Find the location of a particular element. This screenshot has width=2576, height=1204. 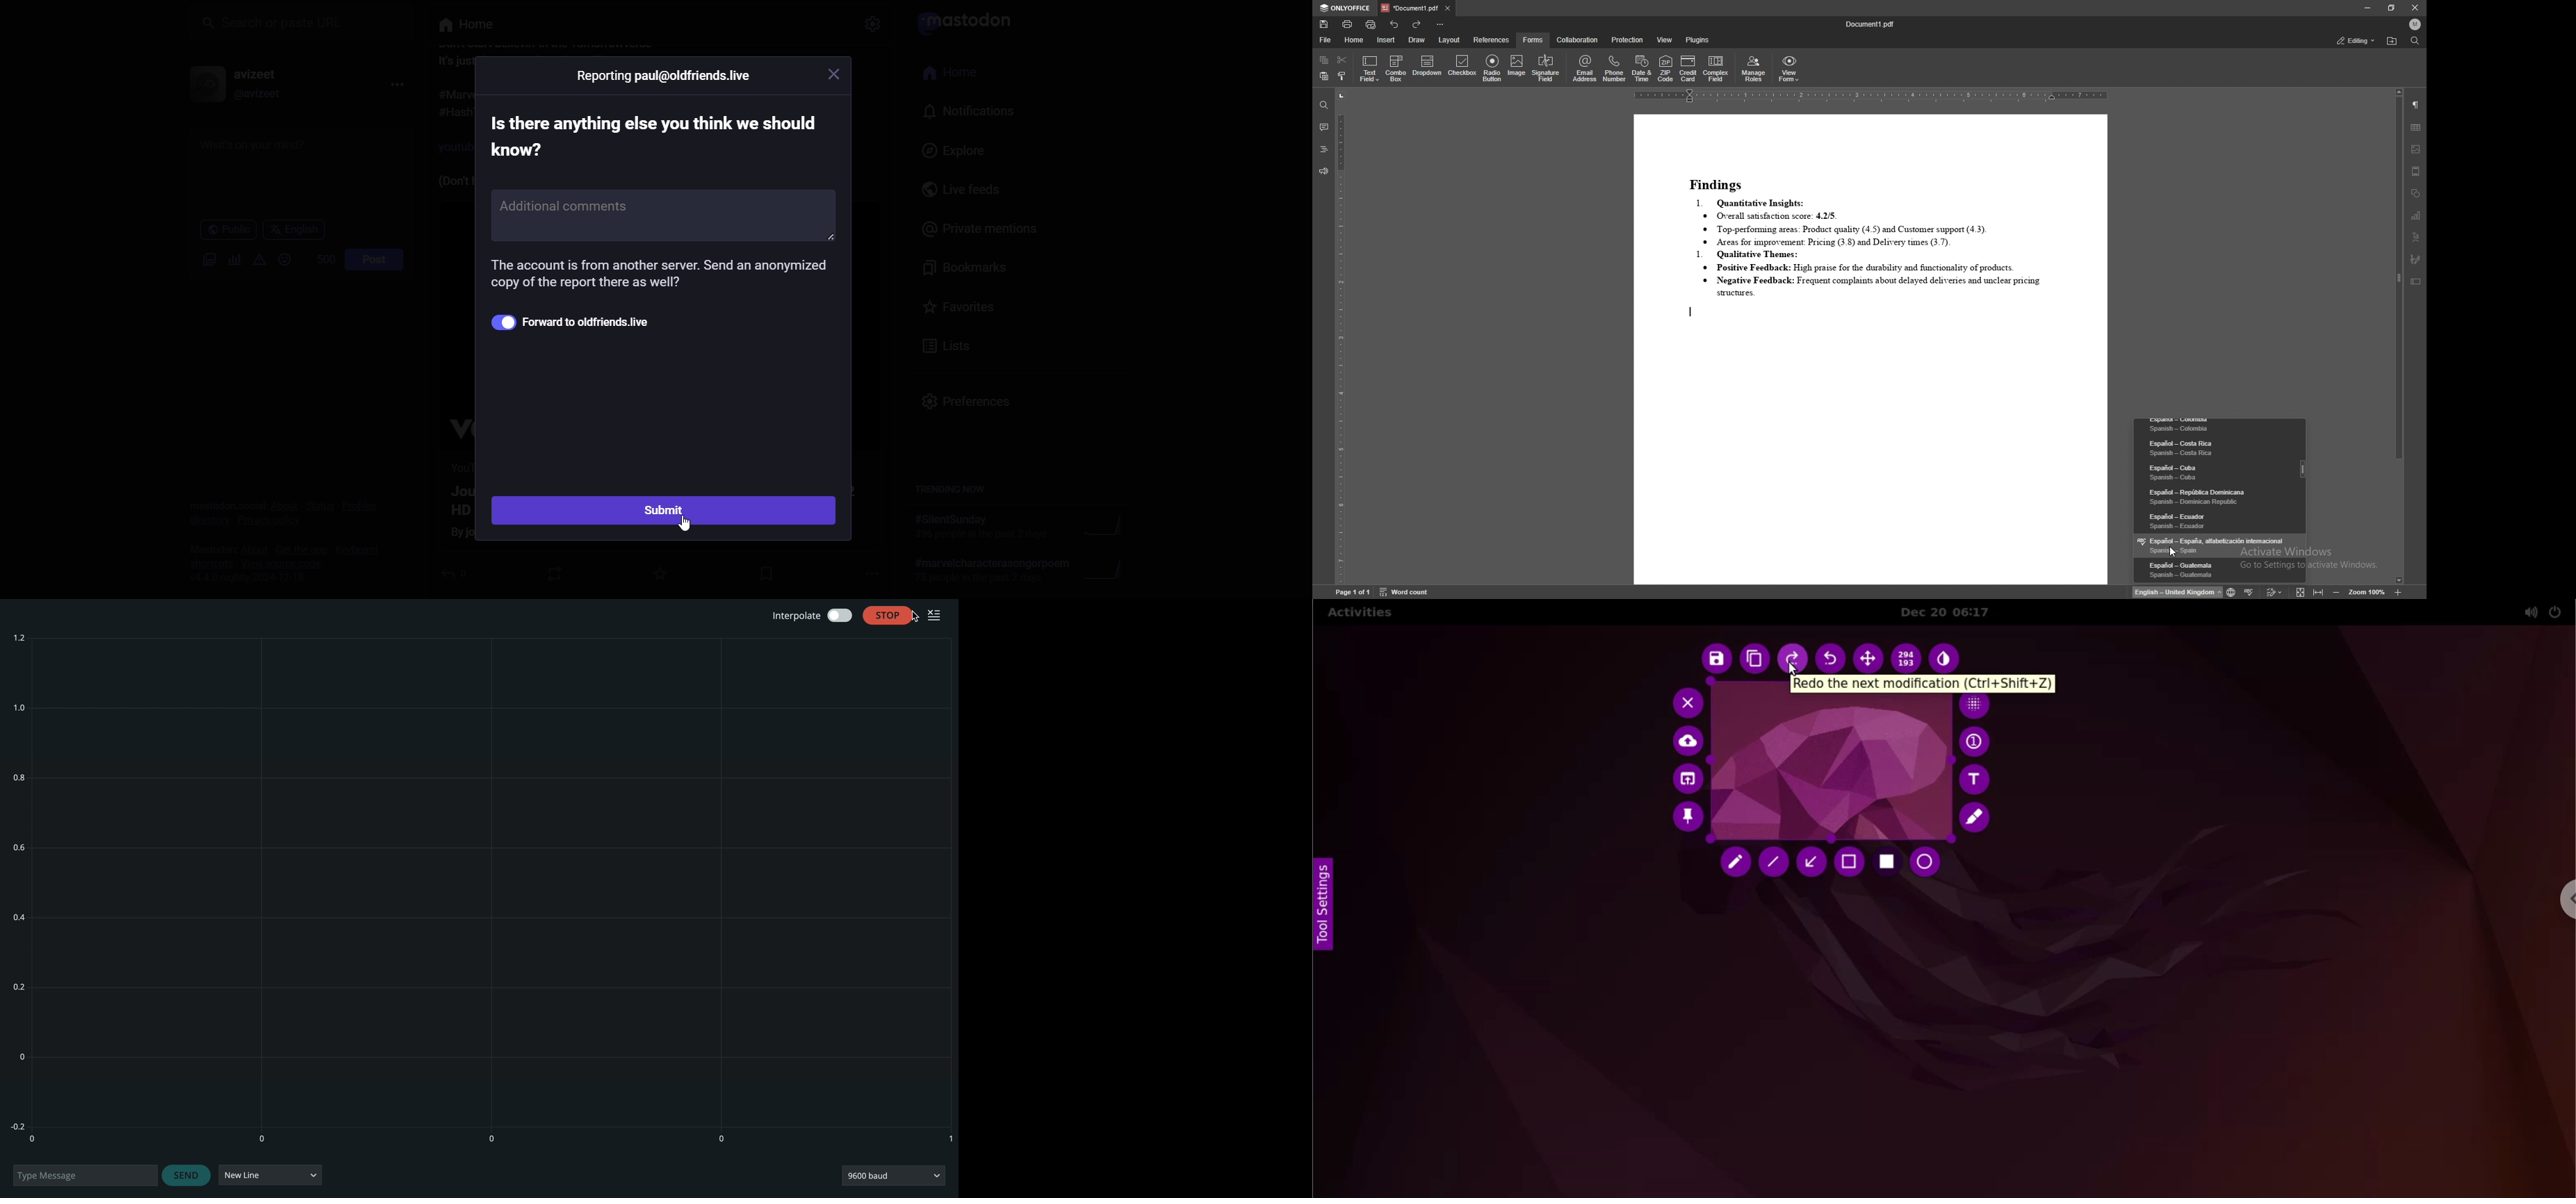

copy is located at coordinates (1324, 60).